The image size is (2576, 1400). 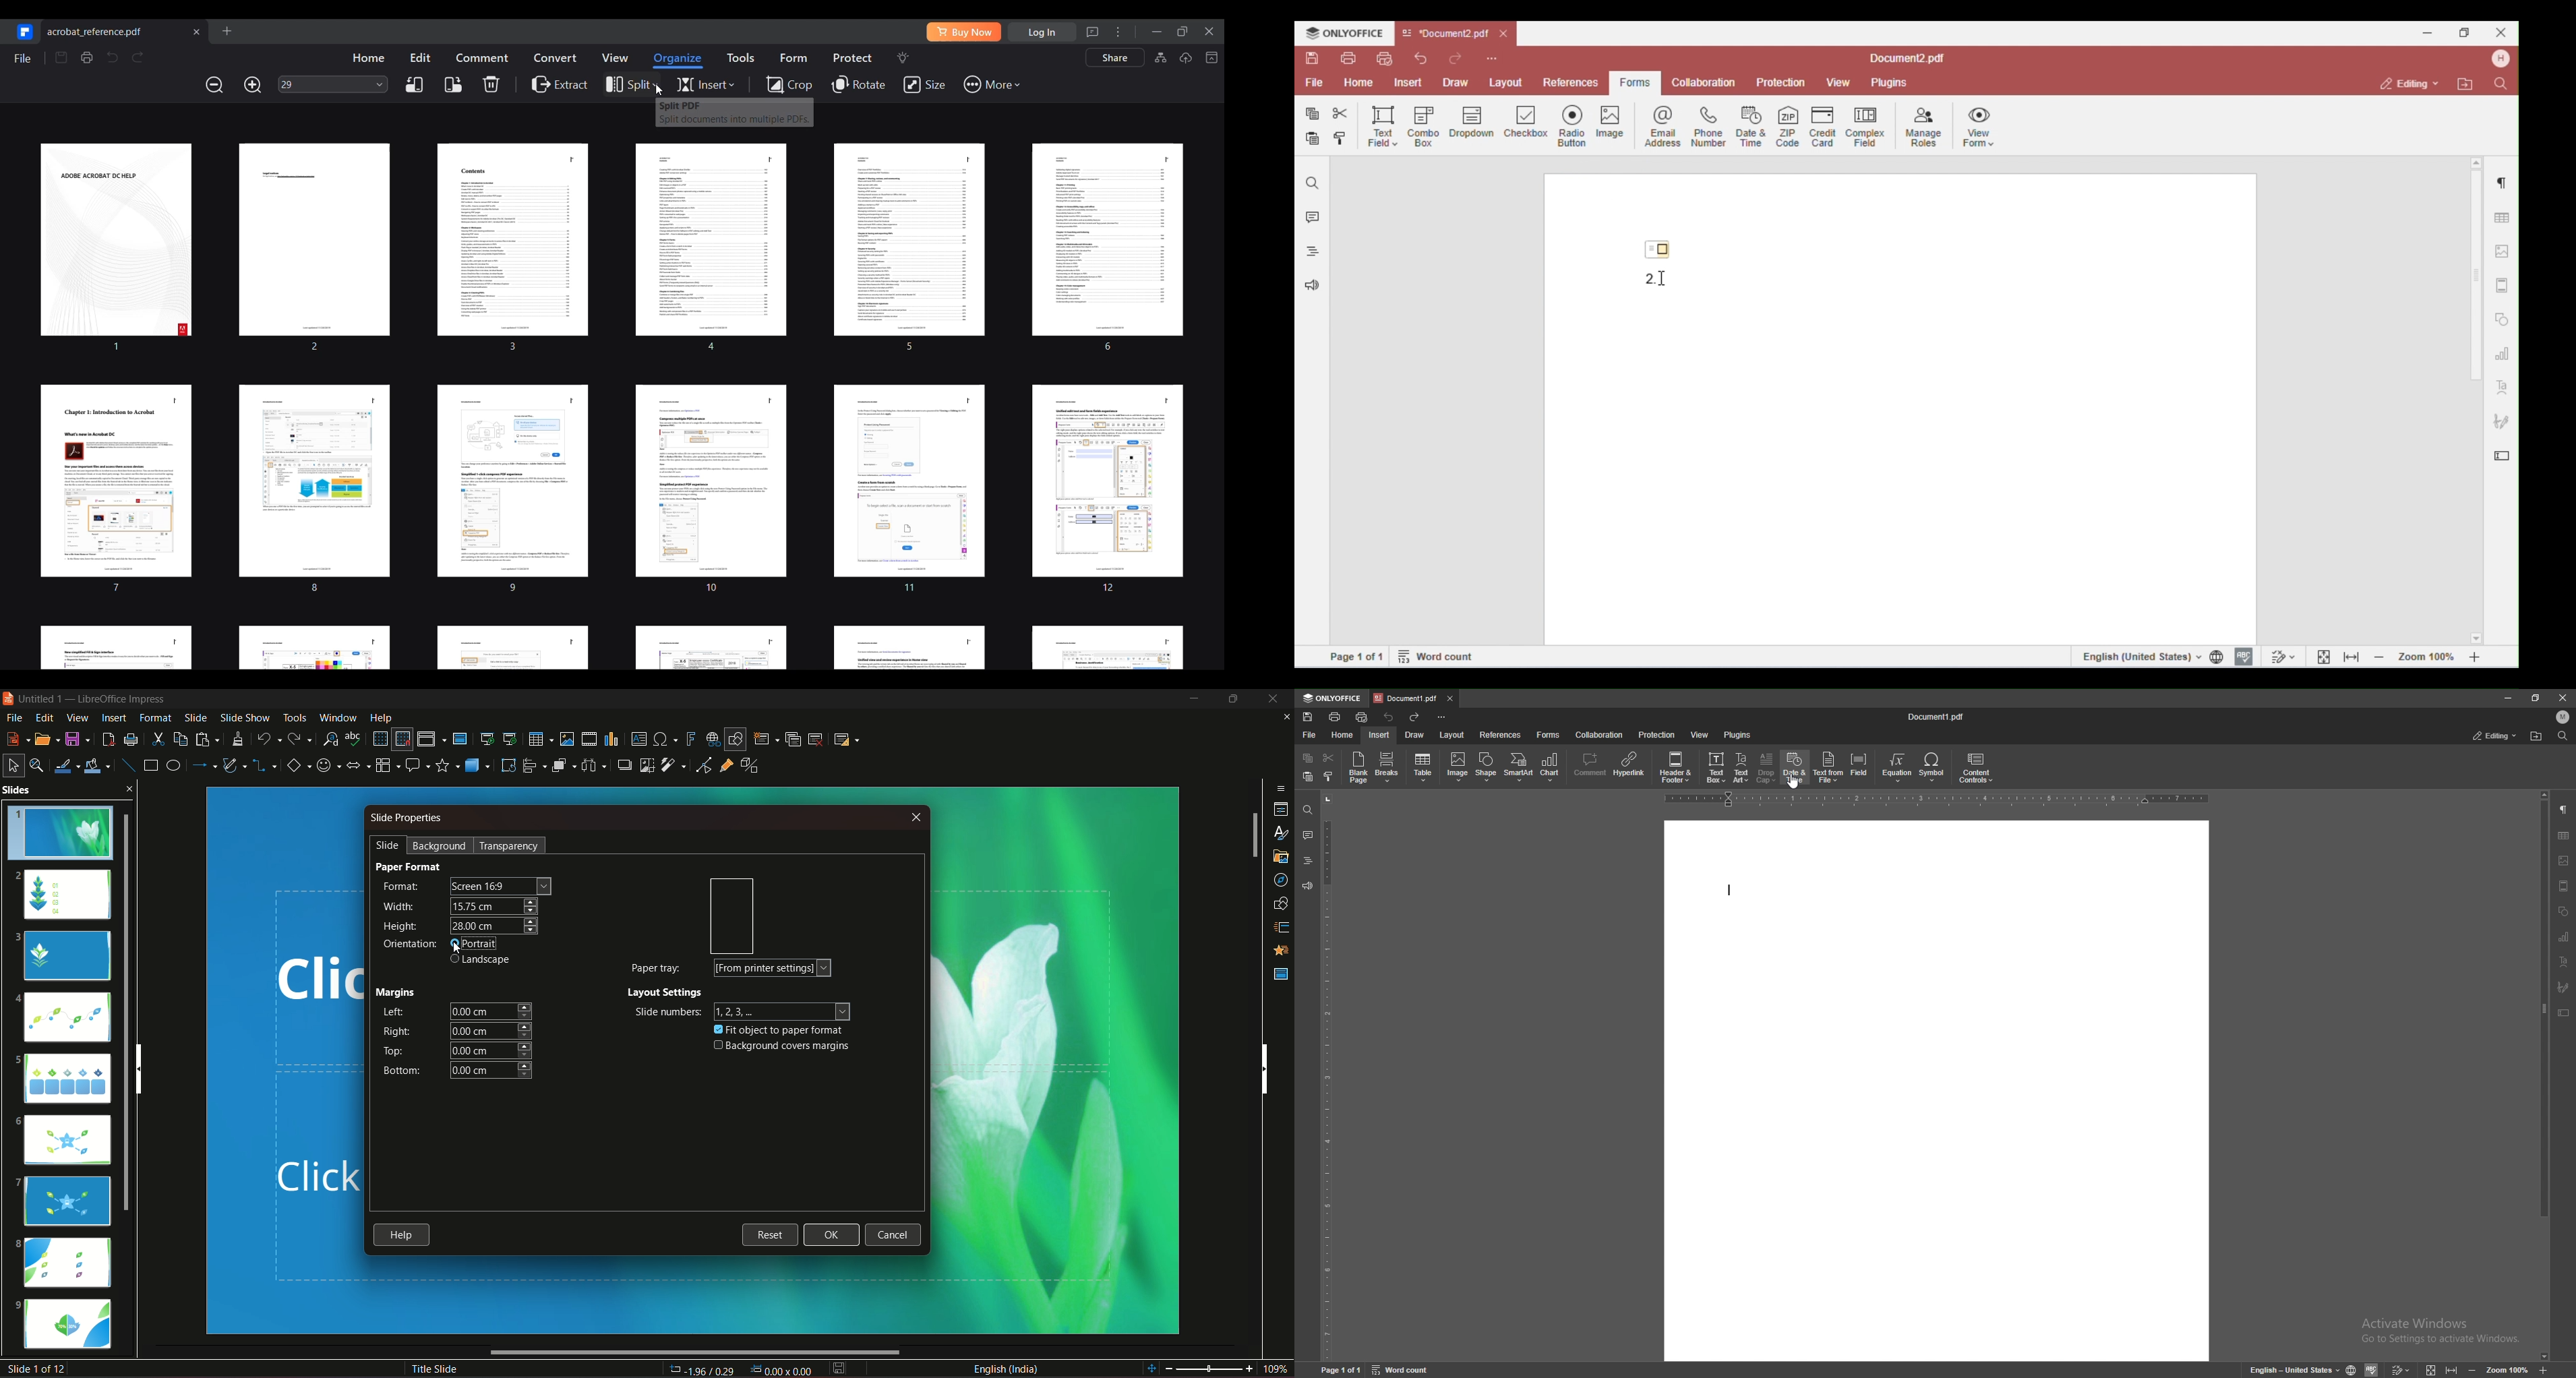 I want to click on slide 6, so click(x=67, y=1142).